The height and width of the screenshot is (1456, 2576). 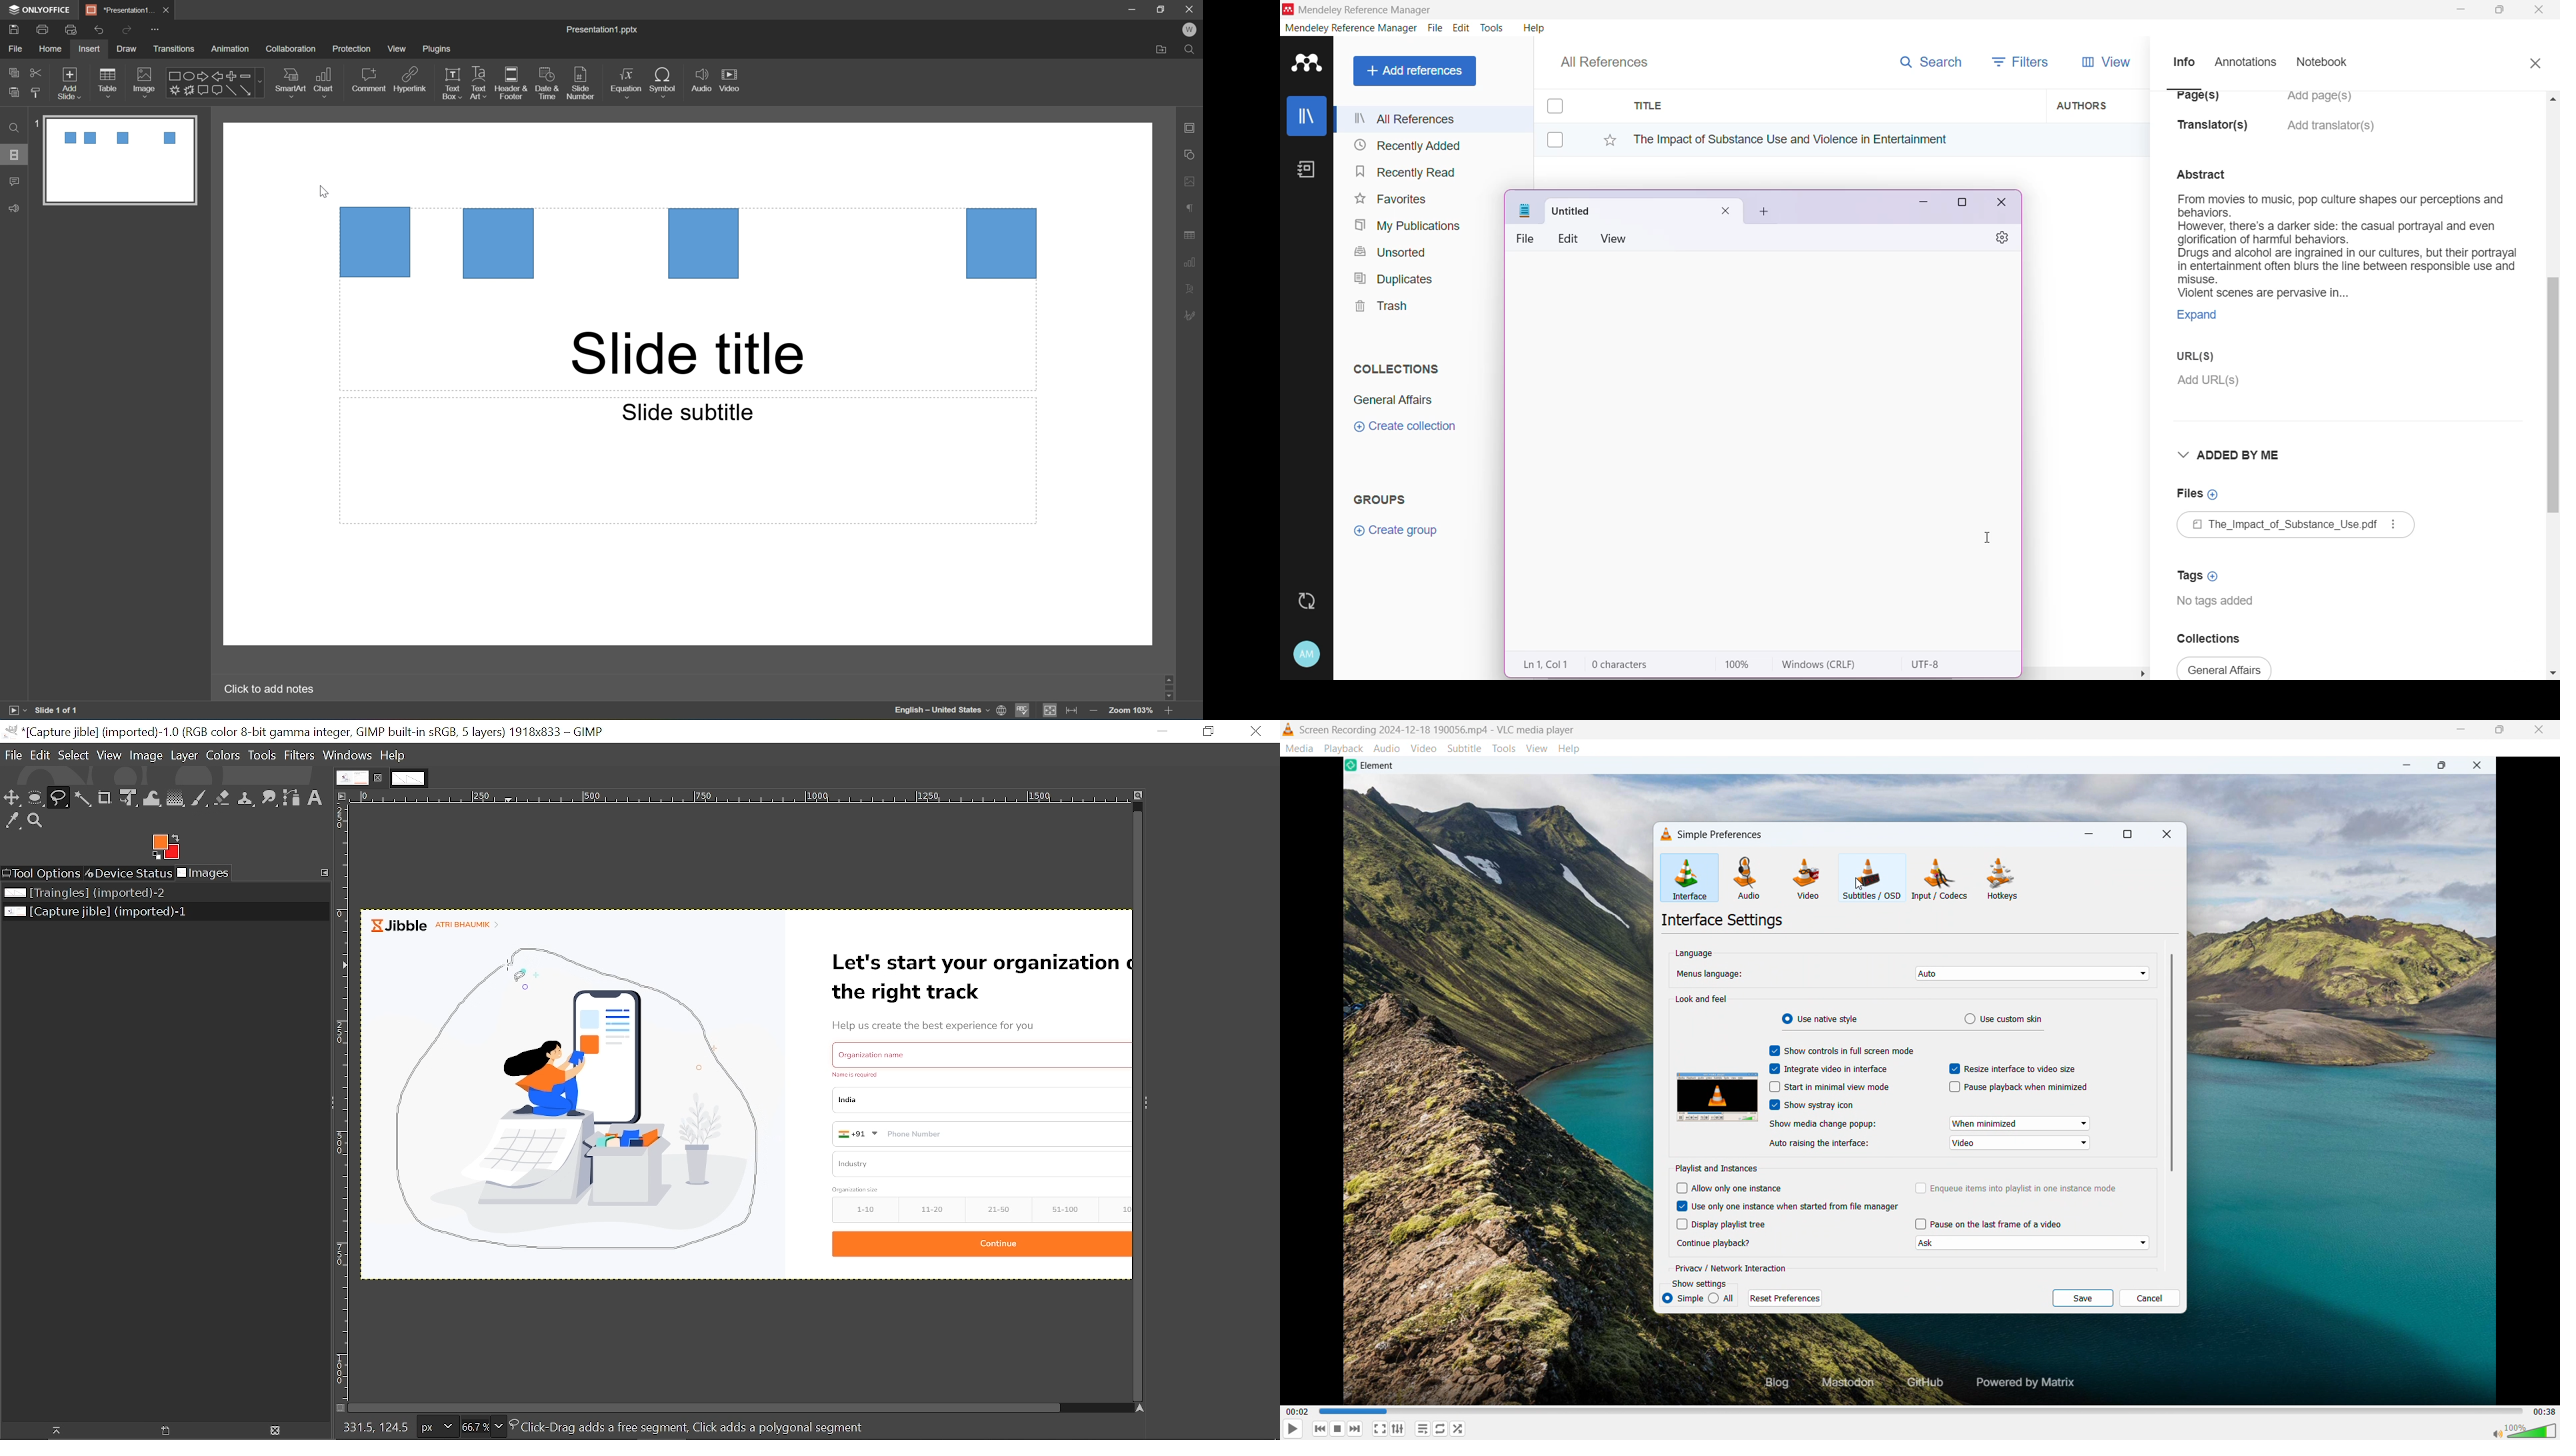 I want to click on Click to Add URL(s), so click(x=2210, y=382).